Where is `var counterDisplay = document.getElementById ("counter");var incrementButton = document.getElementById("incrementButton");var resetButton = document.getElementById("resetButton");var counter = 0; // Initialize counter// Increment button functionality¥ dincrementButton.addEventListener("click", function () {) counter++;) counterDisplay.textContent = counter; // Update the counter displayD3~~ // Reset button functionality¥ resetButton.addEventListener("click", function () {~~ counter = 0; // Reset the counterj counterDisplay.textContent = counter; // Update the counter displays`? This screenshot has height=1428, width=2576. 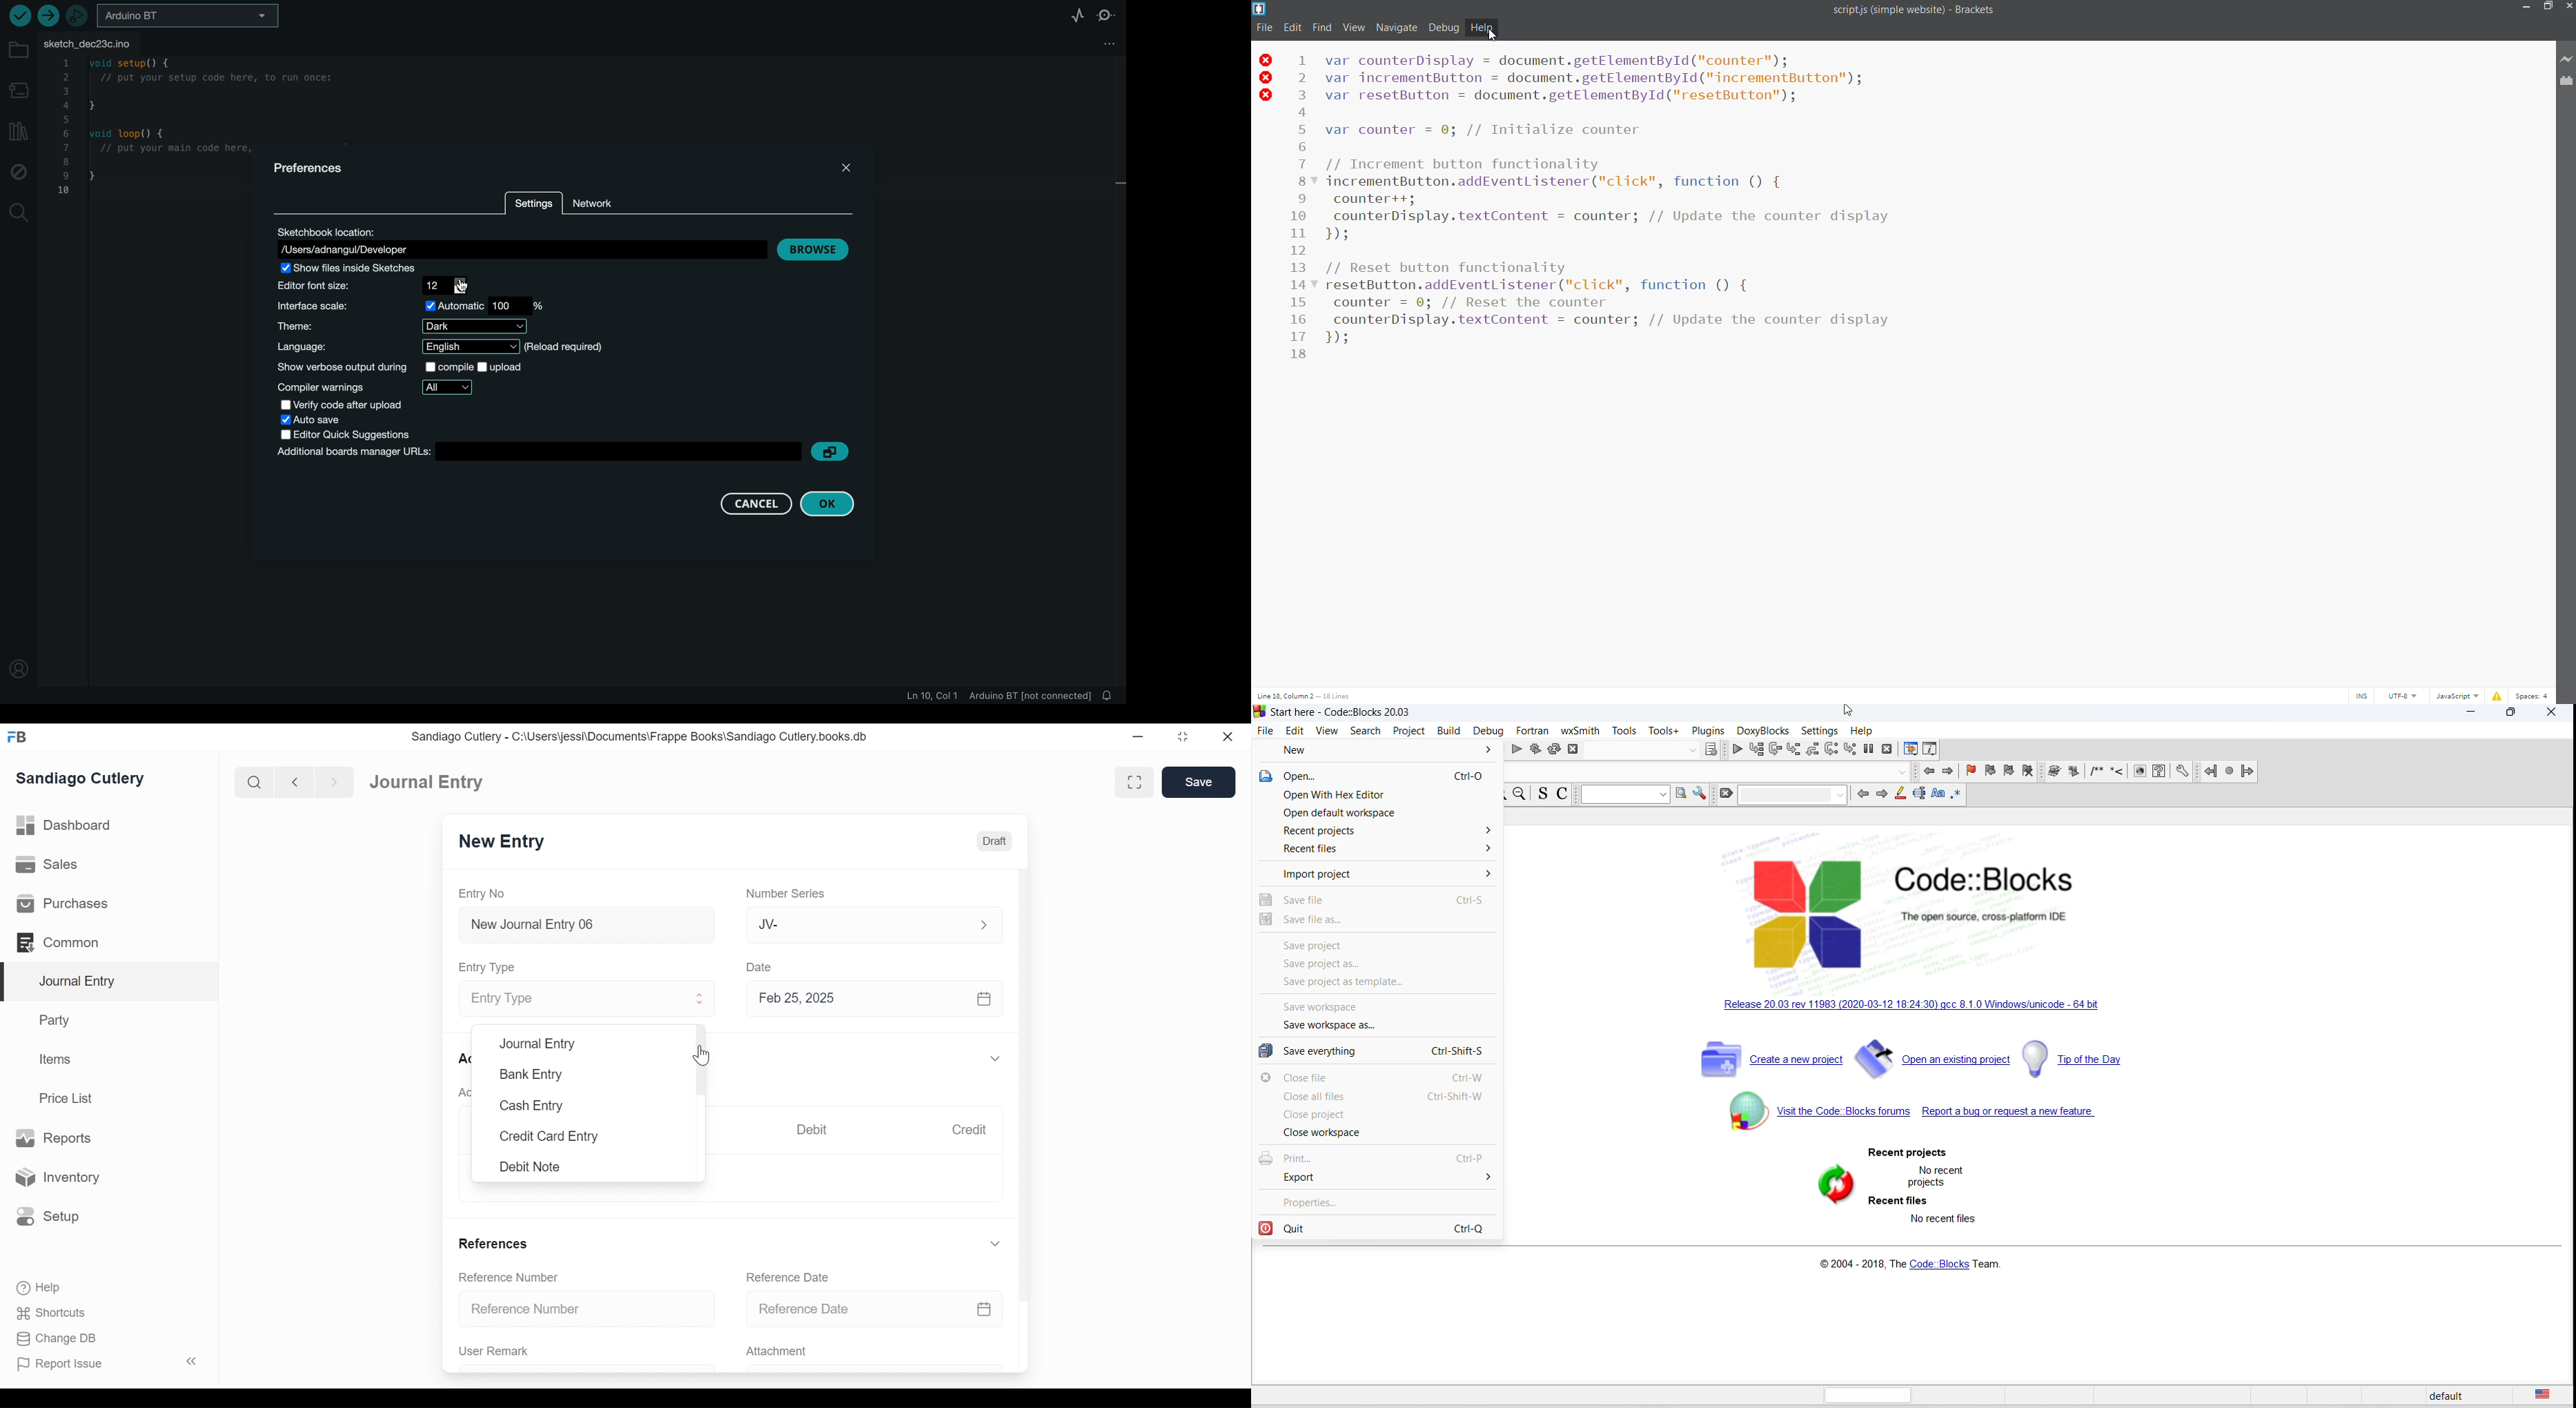 var counterDisplay = document.getElementById ("counter");var incrementButton = document.getElementById("incrementButton");var resetButton = document.getElementById("resetButton");var counter = 0; // Initialize counter// Increment button functionality¥ dincrementButton.addEventListener("click", function () {) counter++;) counterDisplay.textContent = counter; // Update the counter displayD3~~ // Reset button functionality¥ resetButton.addEventListener("click", function () {~~ counter = 0; // Reset the counterj counterDisplay.textContent = counter; // Update the counter displays is located at coordinates (1734, 206).